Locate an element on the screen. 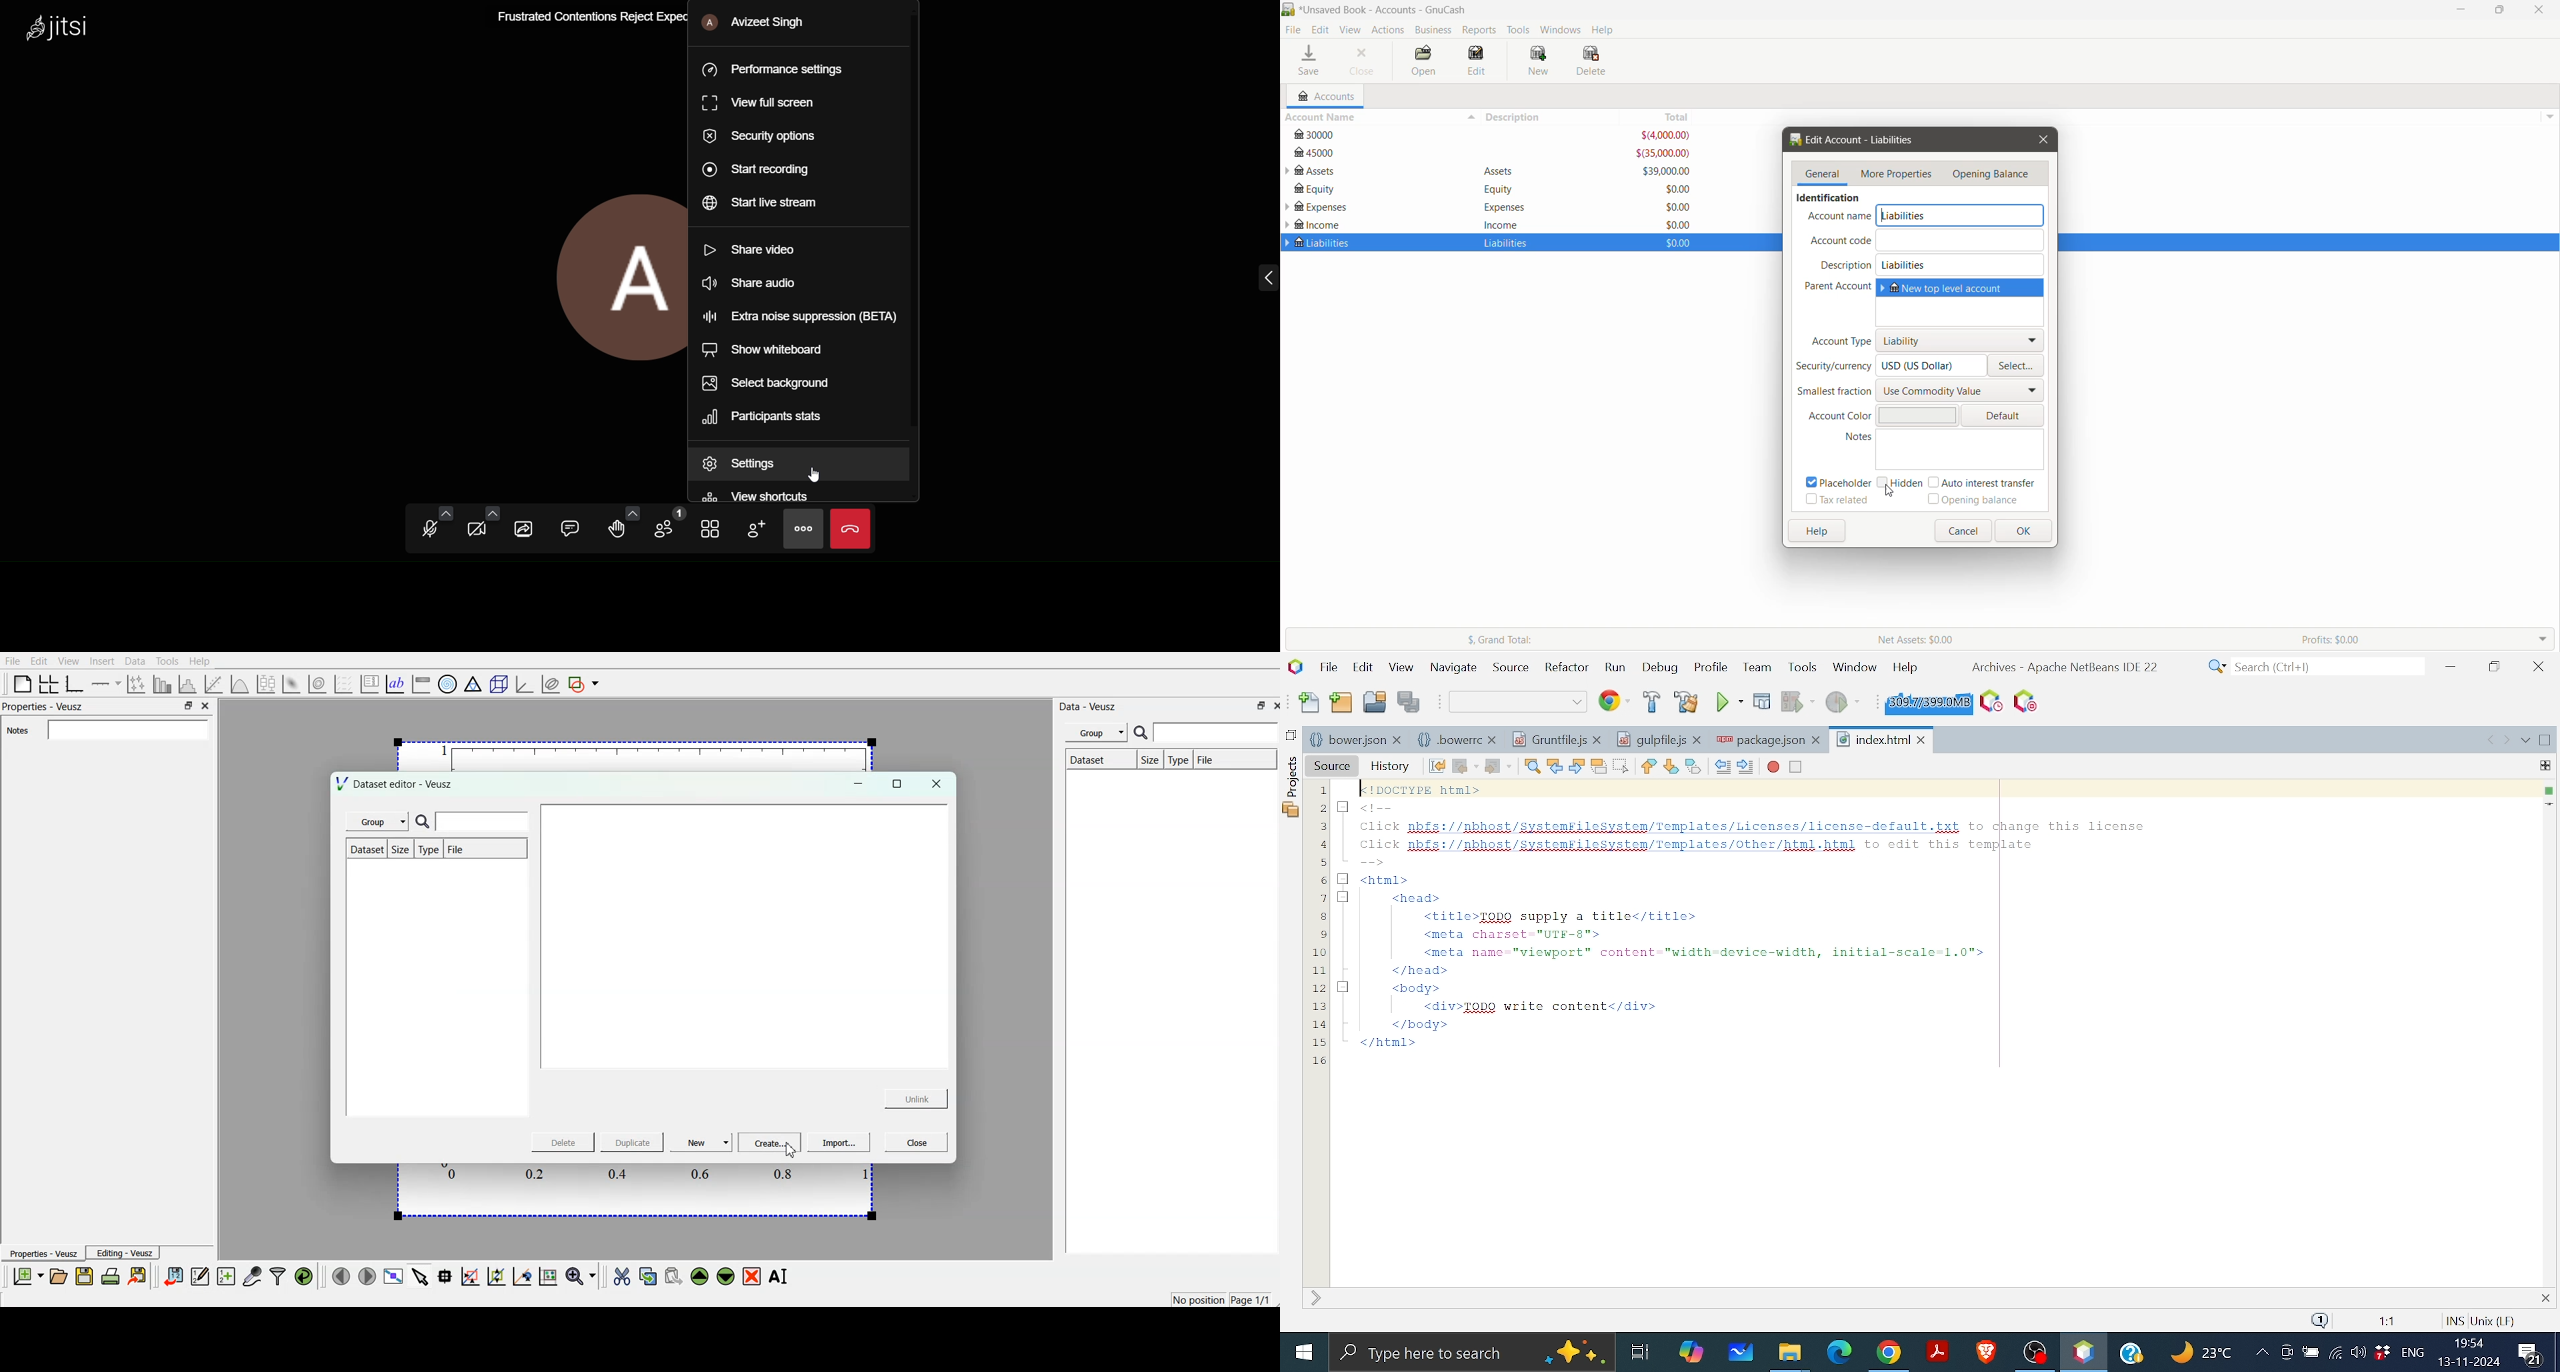 The width and height of the screenshot is (2576, 1372). Delete is located at coordinates (1593, 61).